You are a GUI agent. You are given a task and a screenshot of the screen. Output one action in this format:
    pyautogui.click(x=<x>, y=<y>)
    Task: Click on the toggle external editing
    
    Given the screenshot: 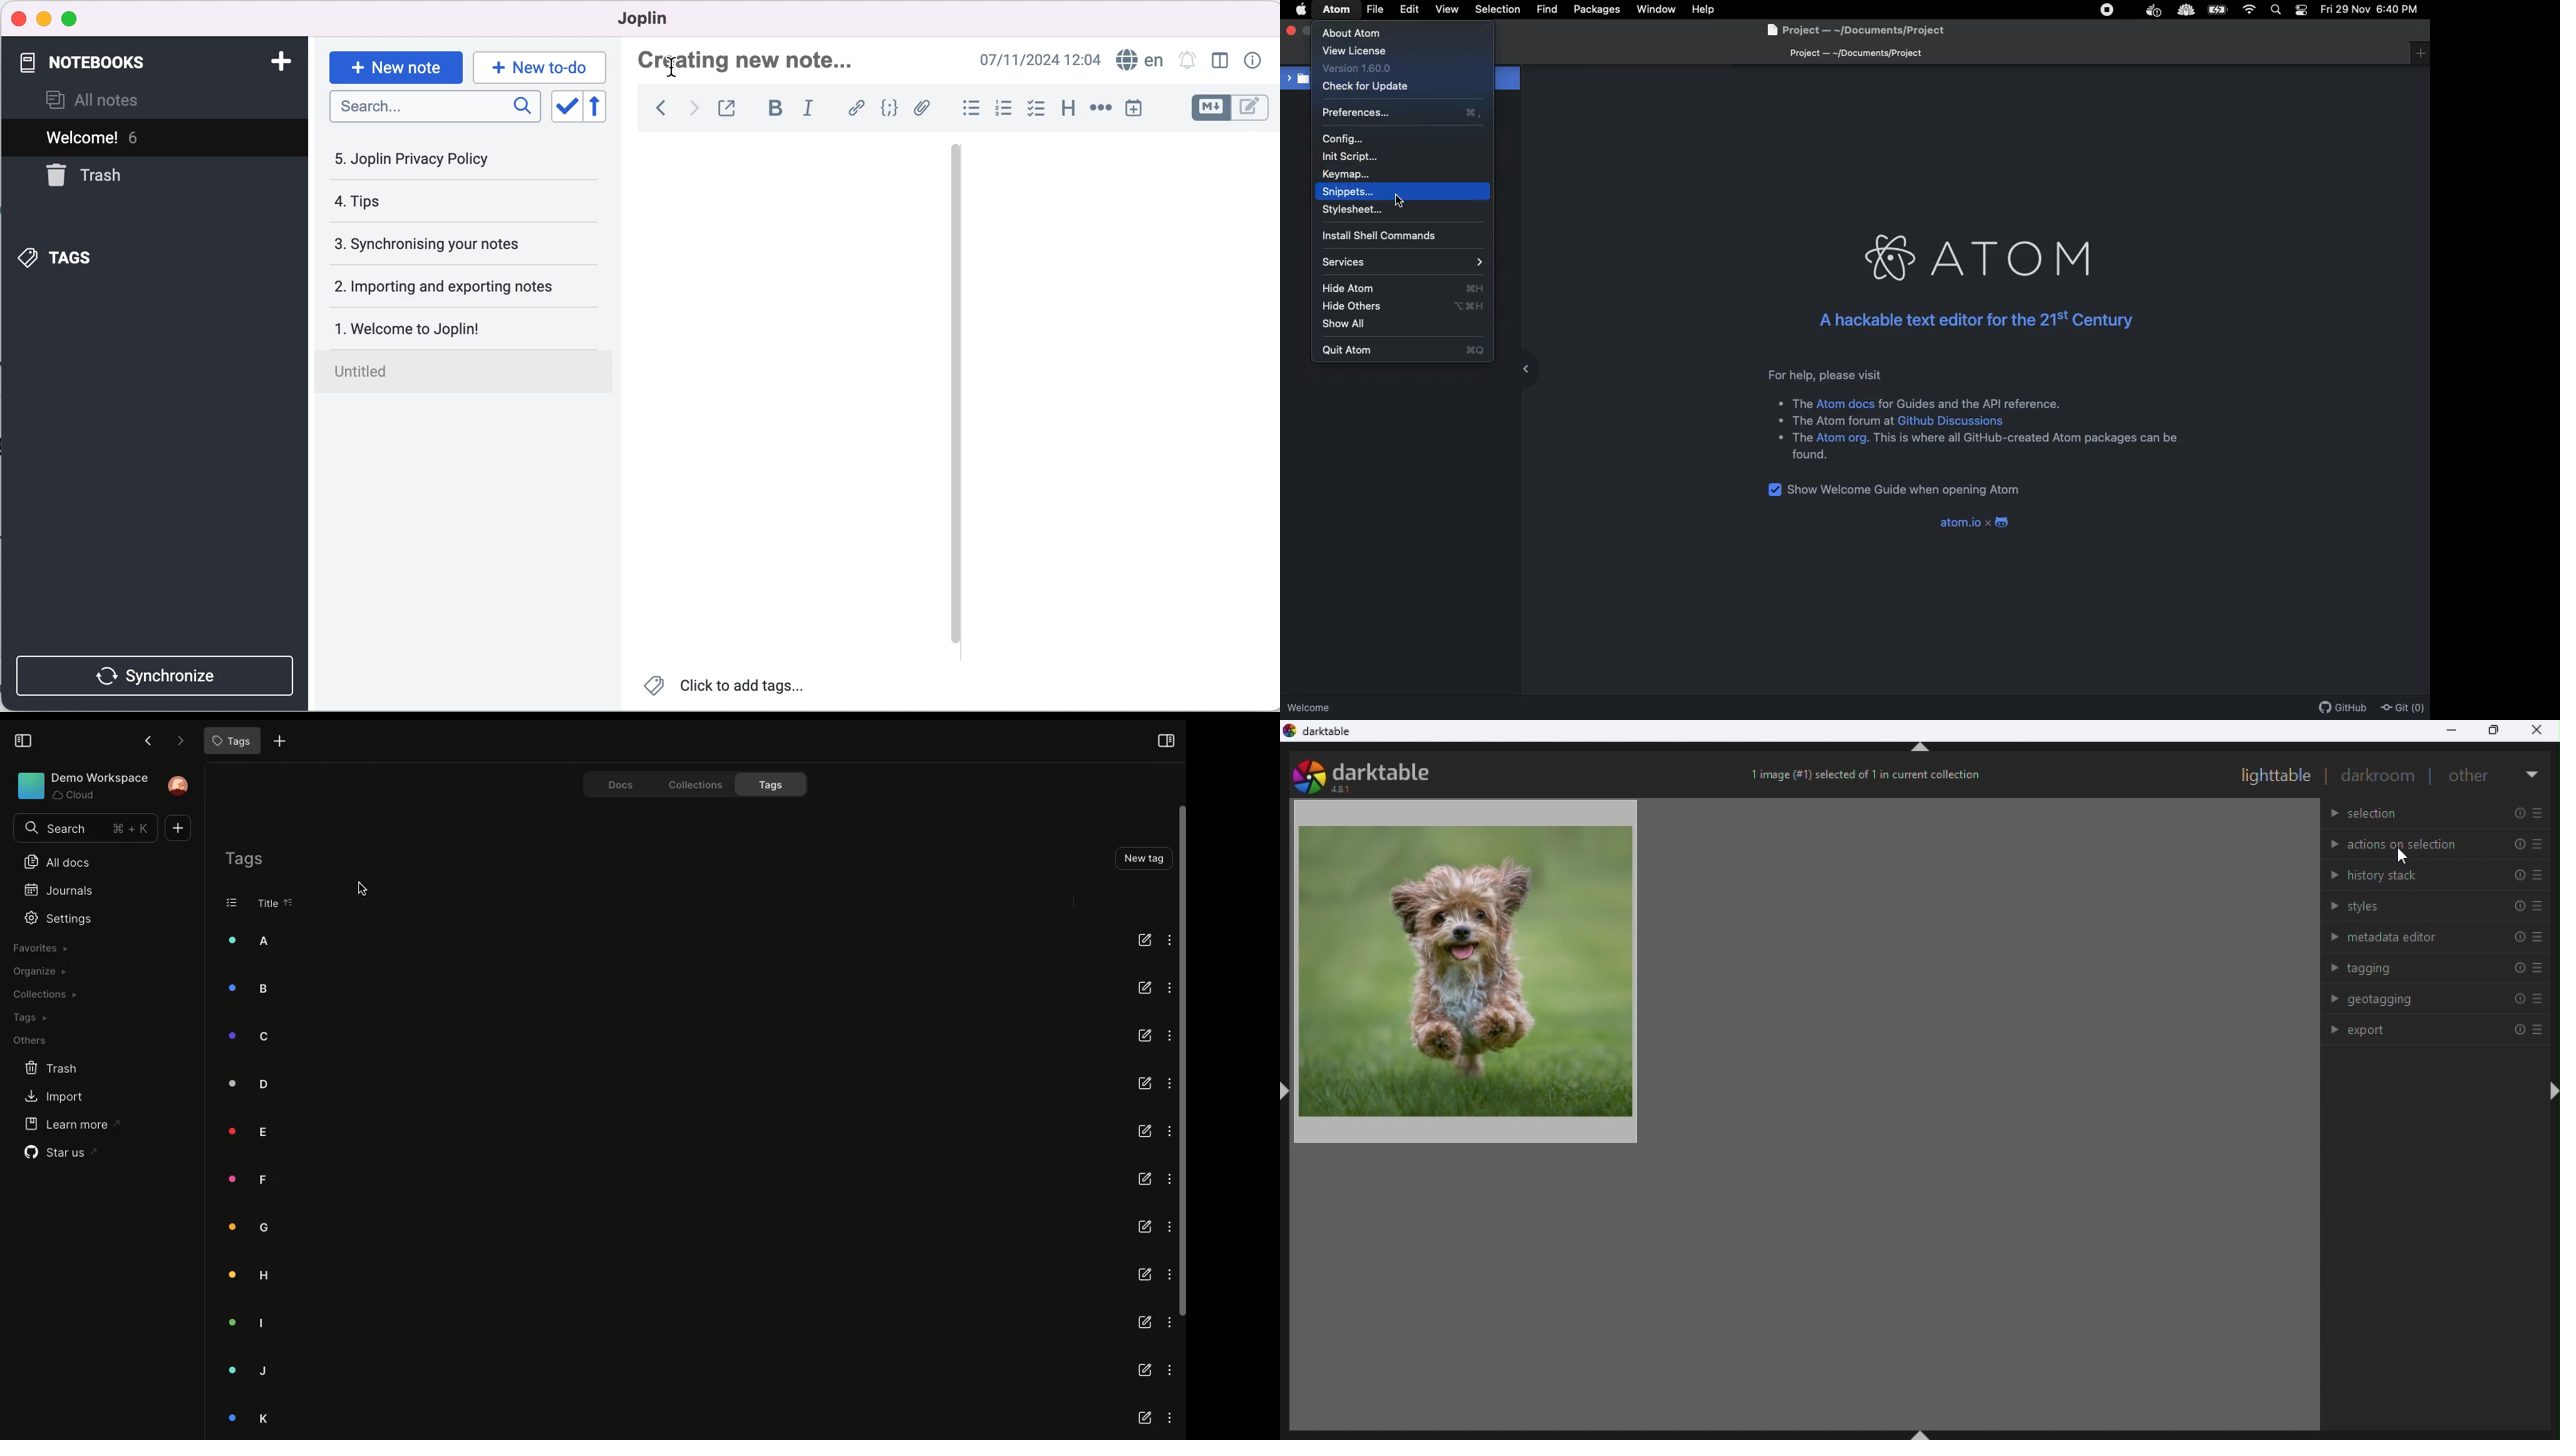 What is the action you would take?
    pyautogui.click(x=733, y=107)
    